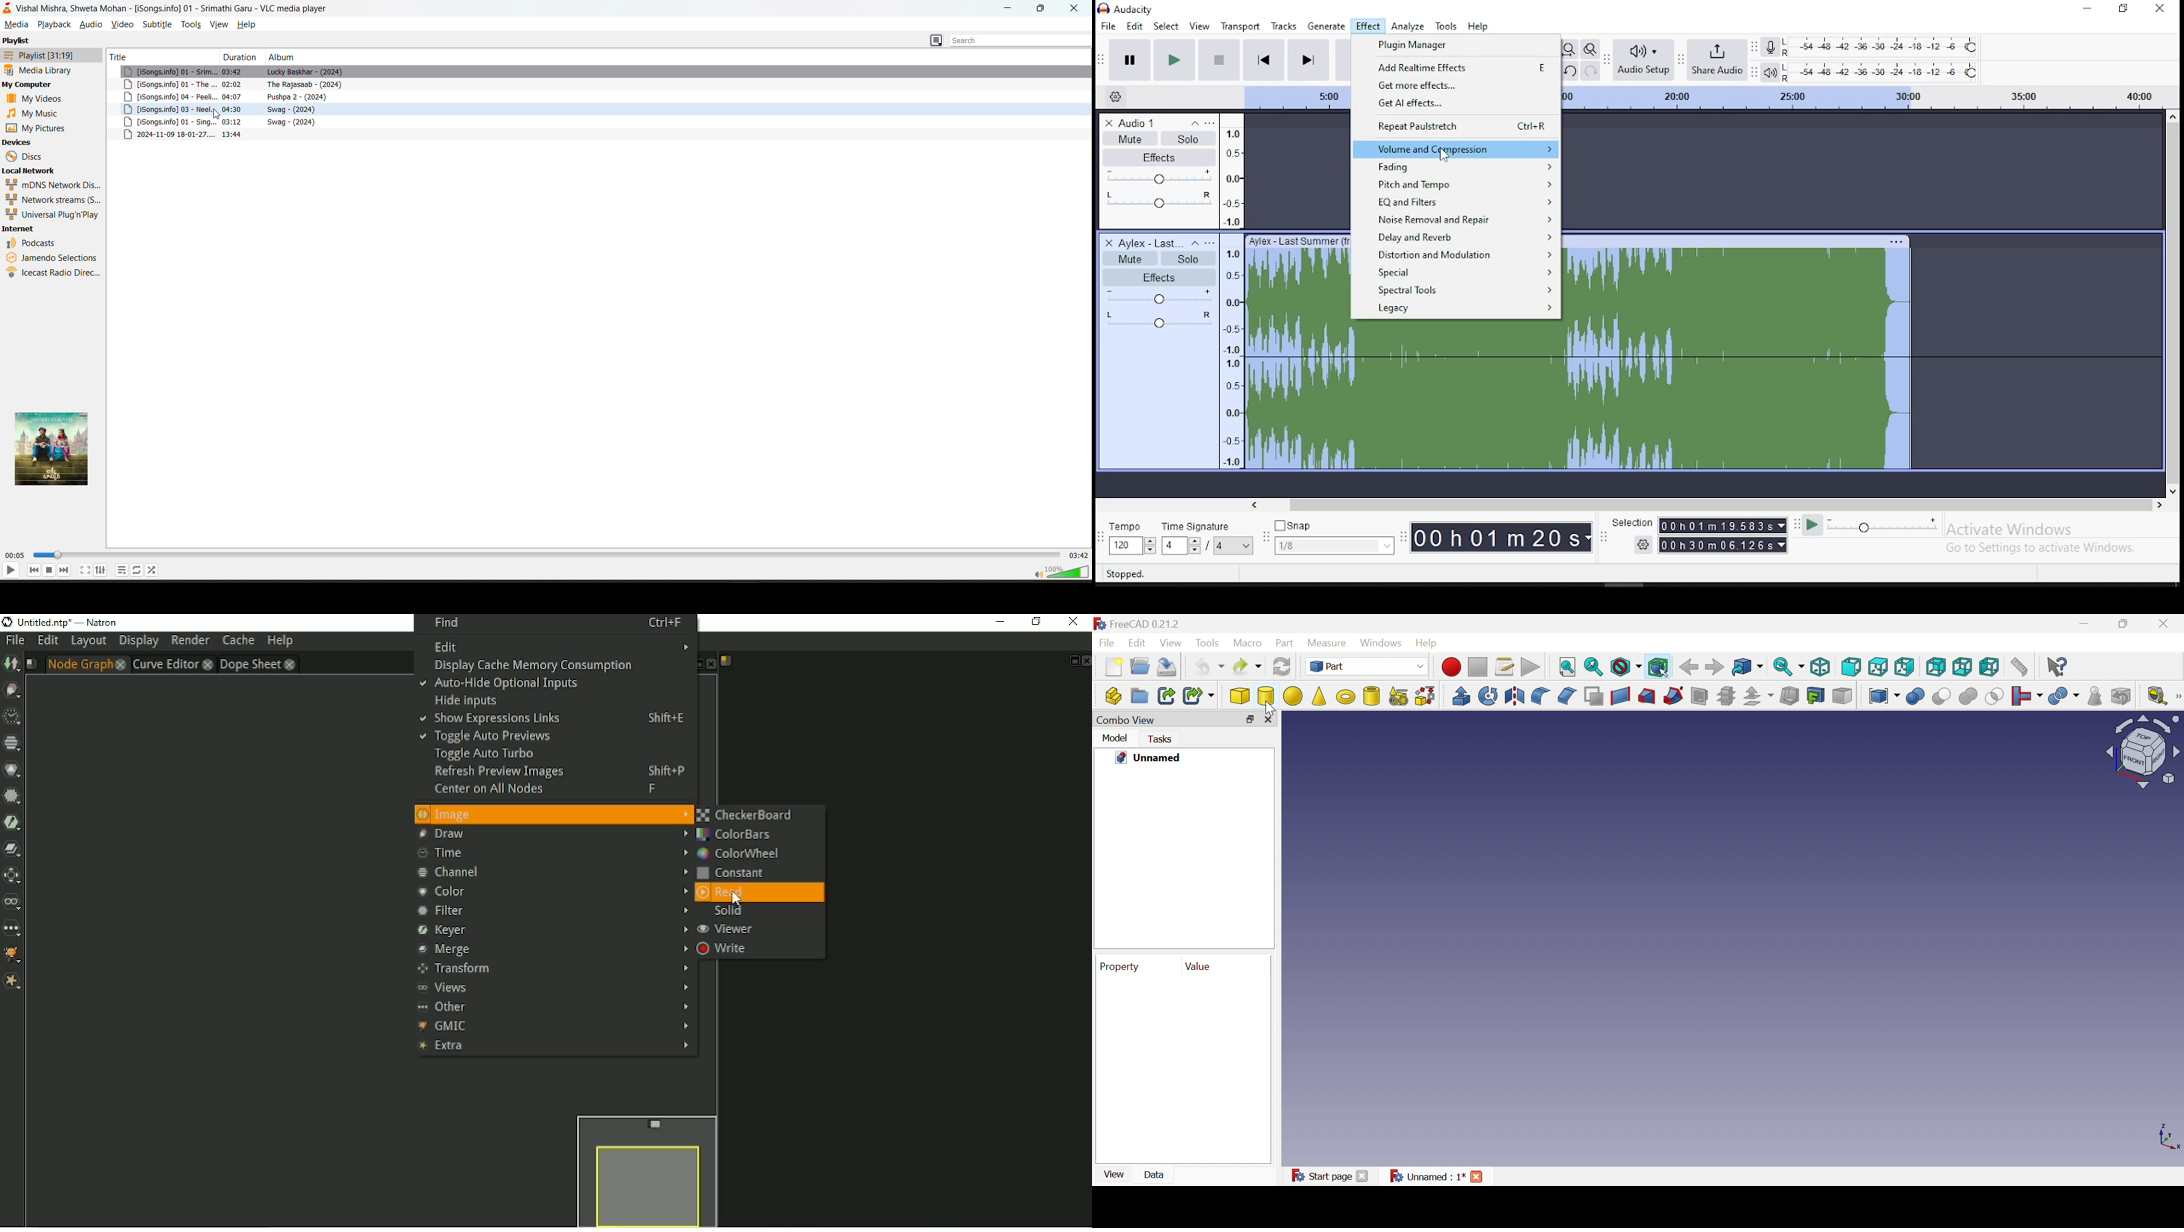 The image size is (2184, 1232). What do you see at coordinates (1116, 1173) in the screenshot?
I see `View` at bounding box center [1116, 1173].